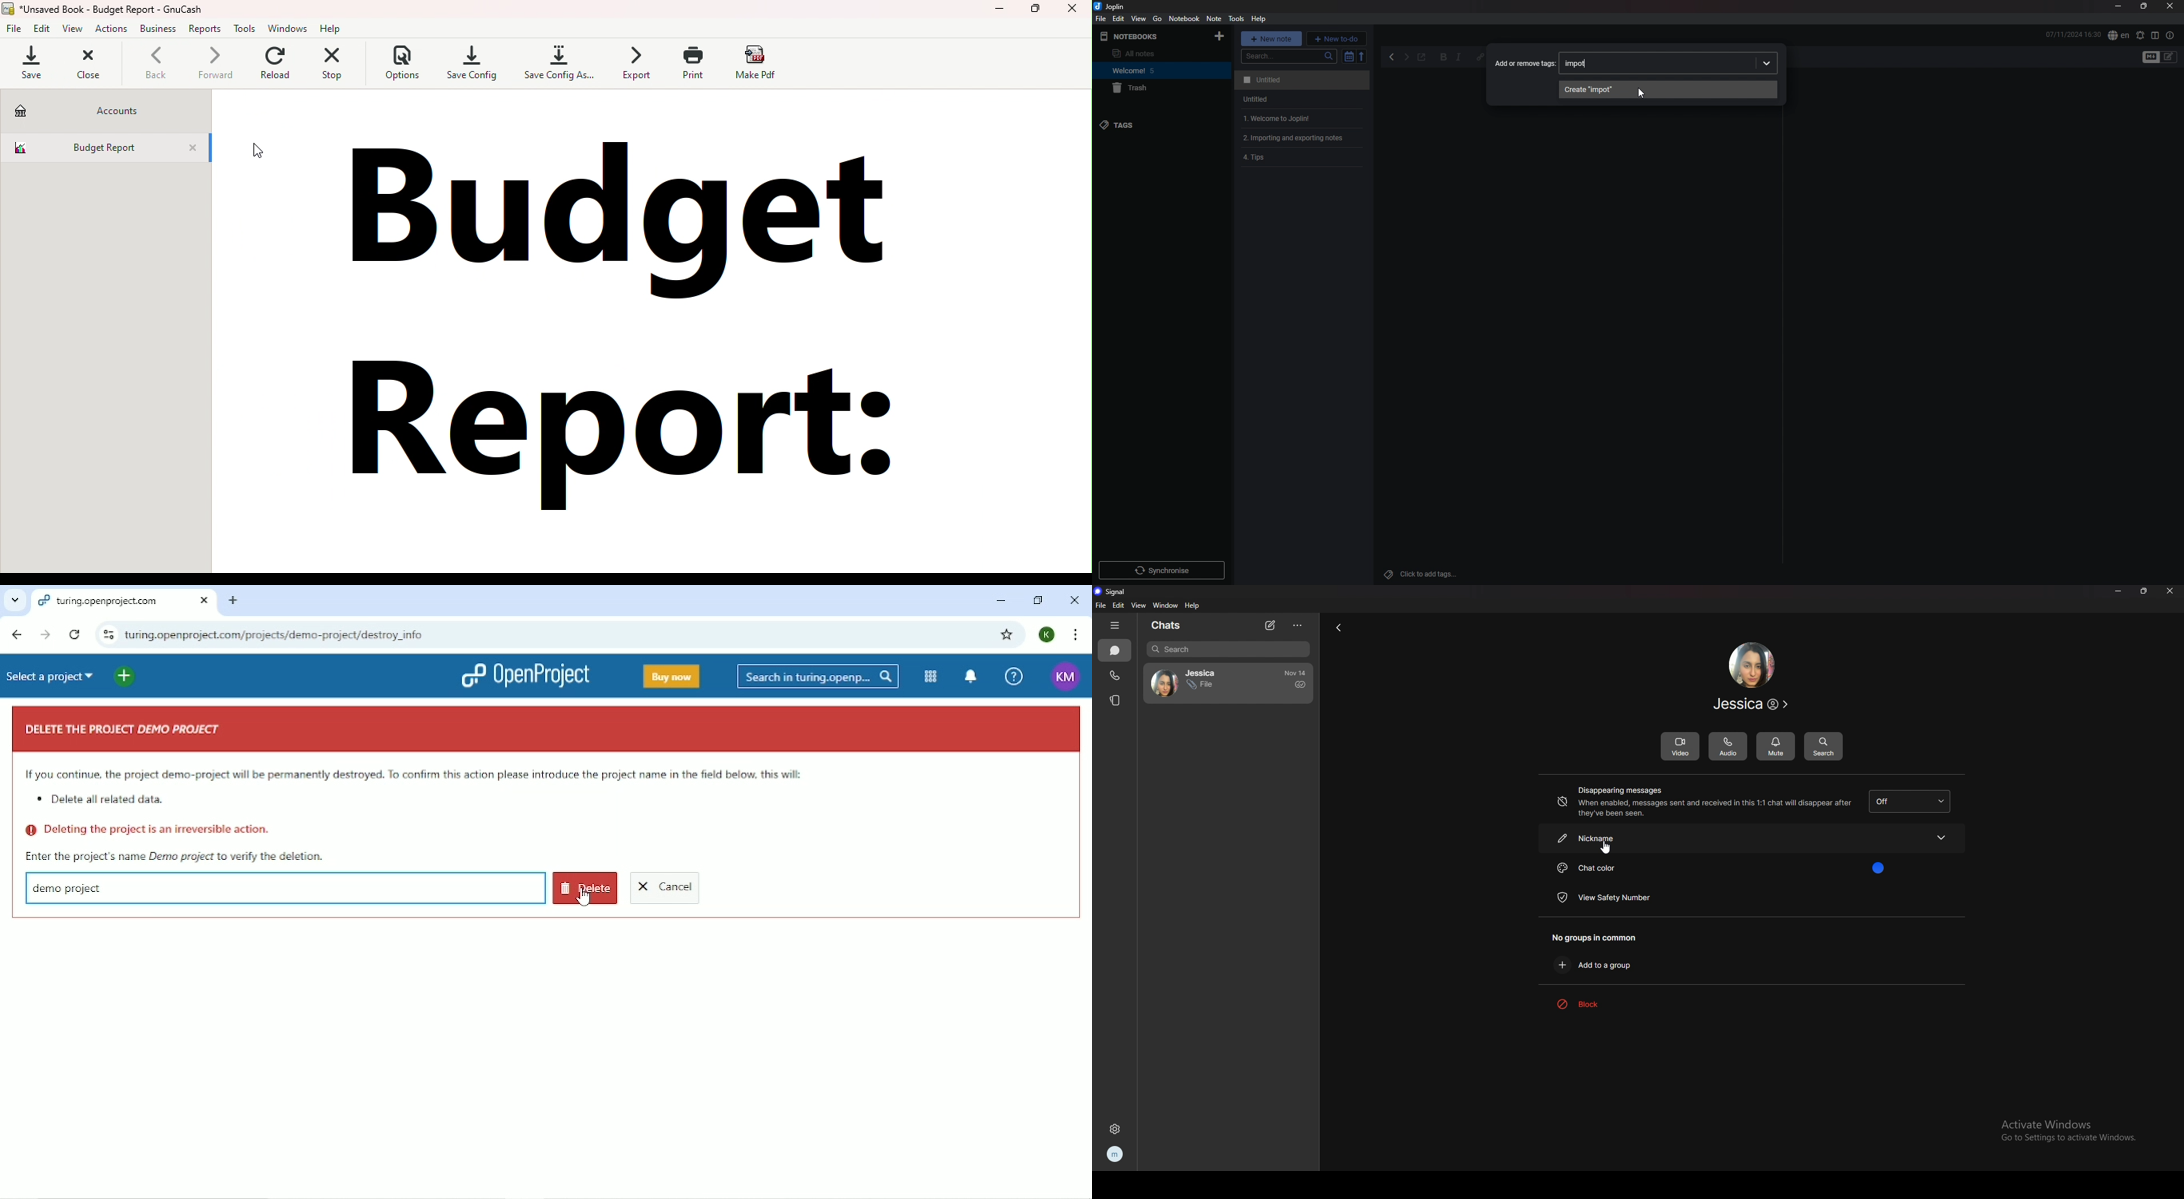 This screenshot has width=2184, height=1204. I want to click on trash, so click(1152, 89).